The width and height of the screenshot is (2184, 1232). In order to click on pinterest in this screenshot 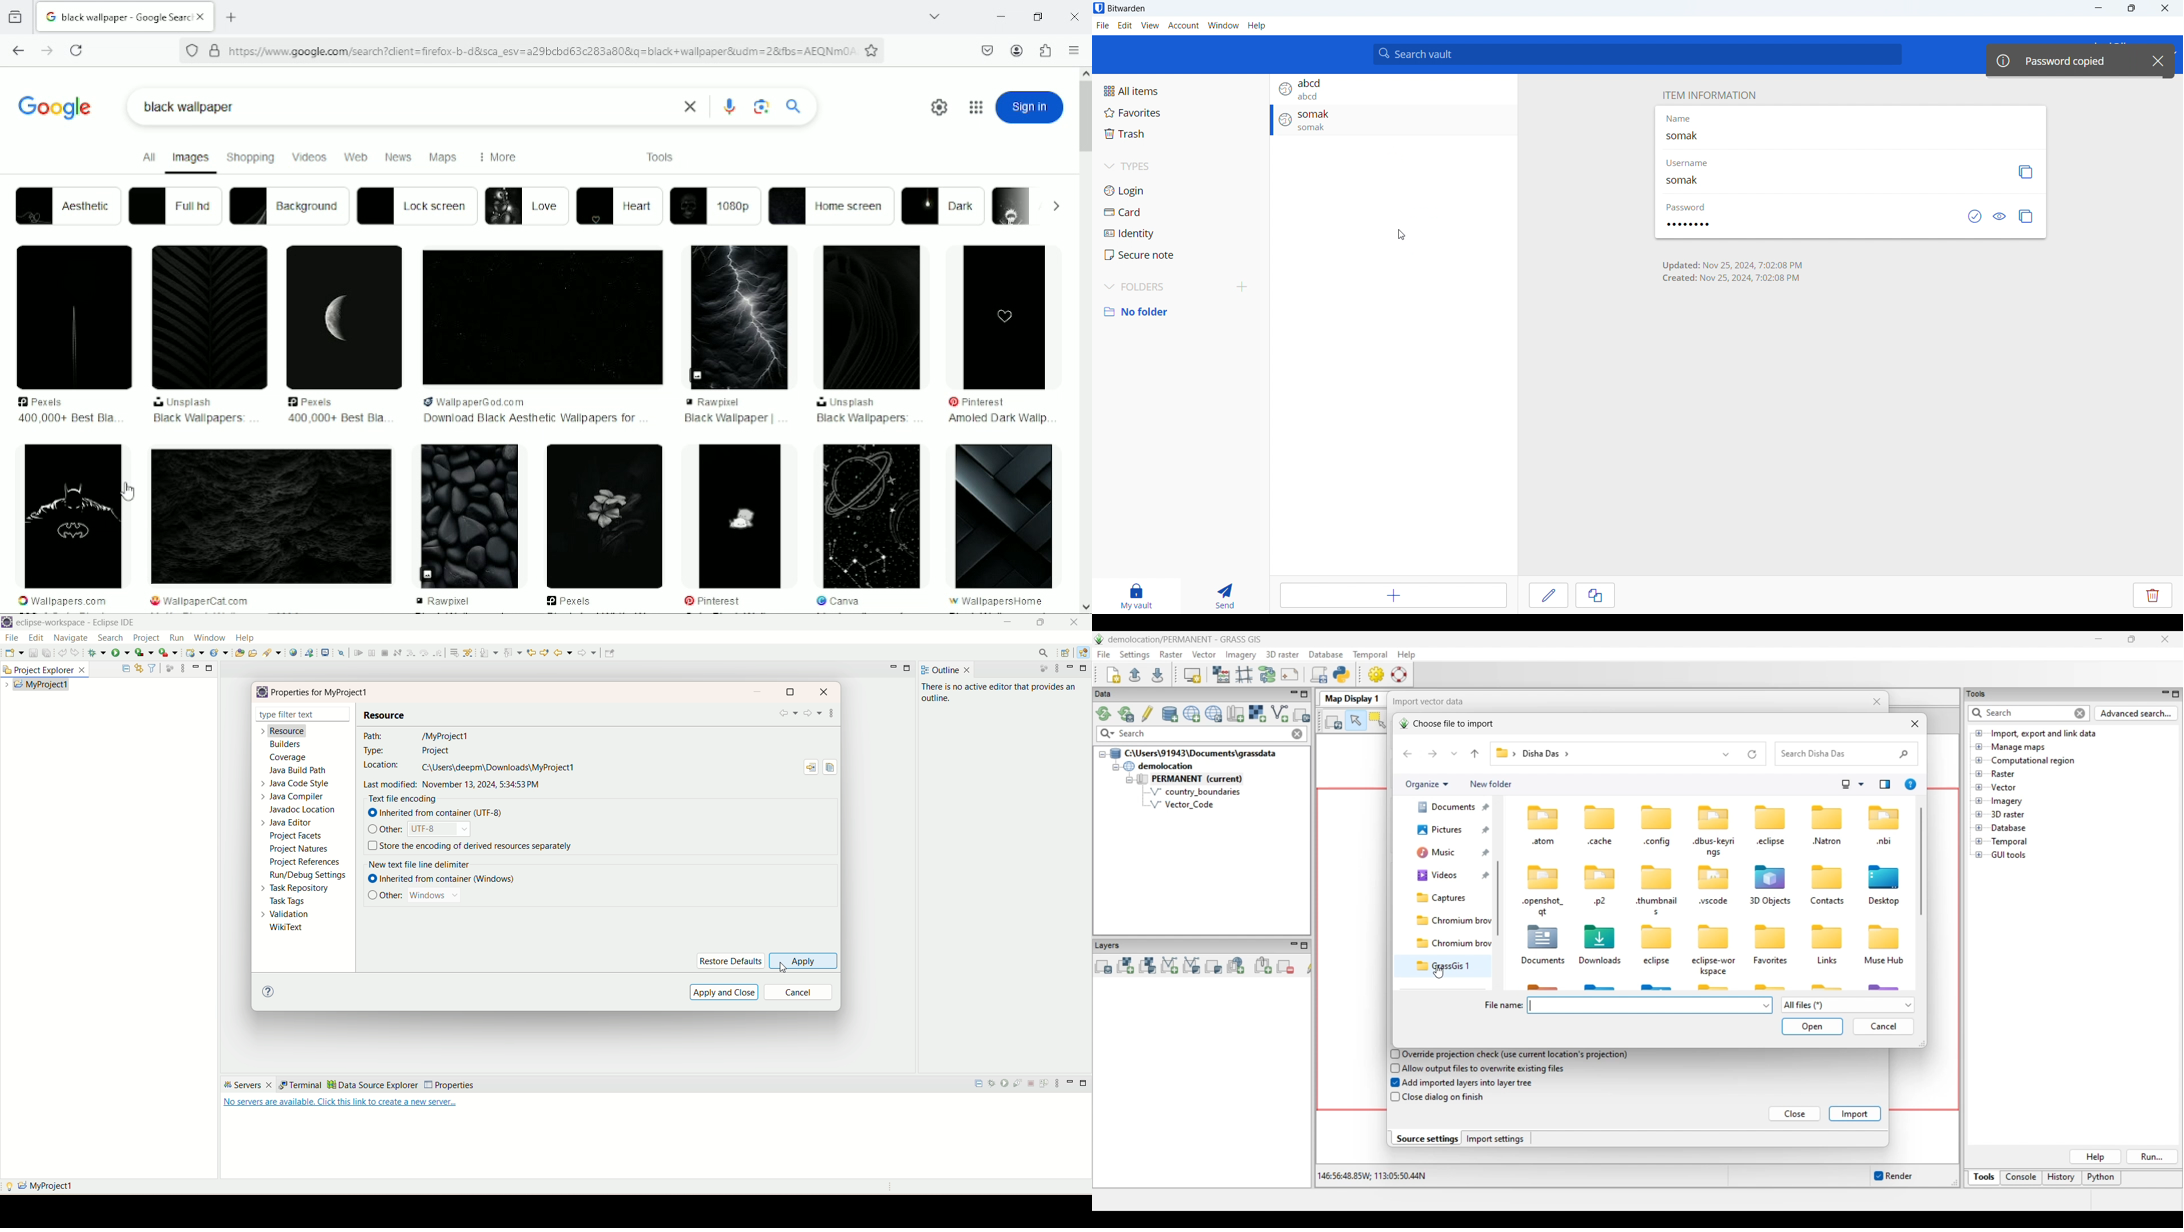, I will do `click(716, 600)`.